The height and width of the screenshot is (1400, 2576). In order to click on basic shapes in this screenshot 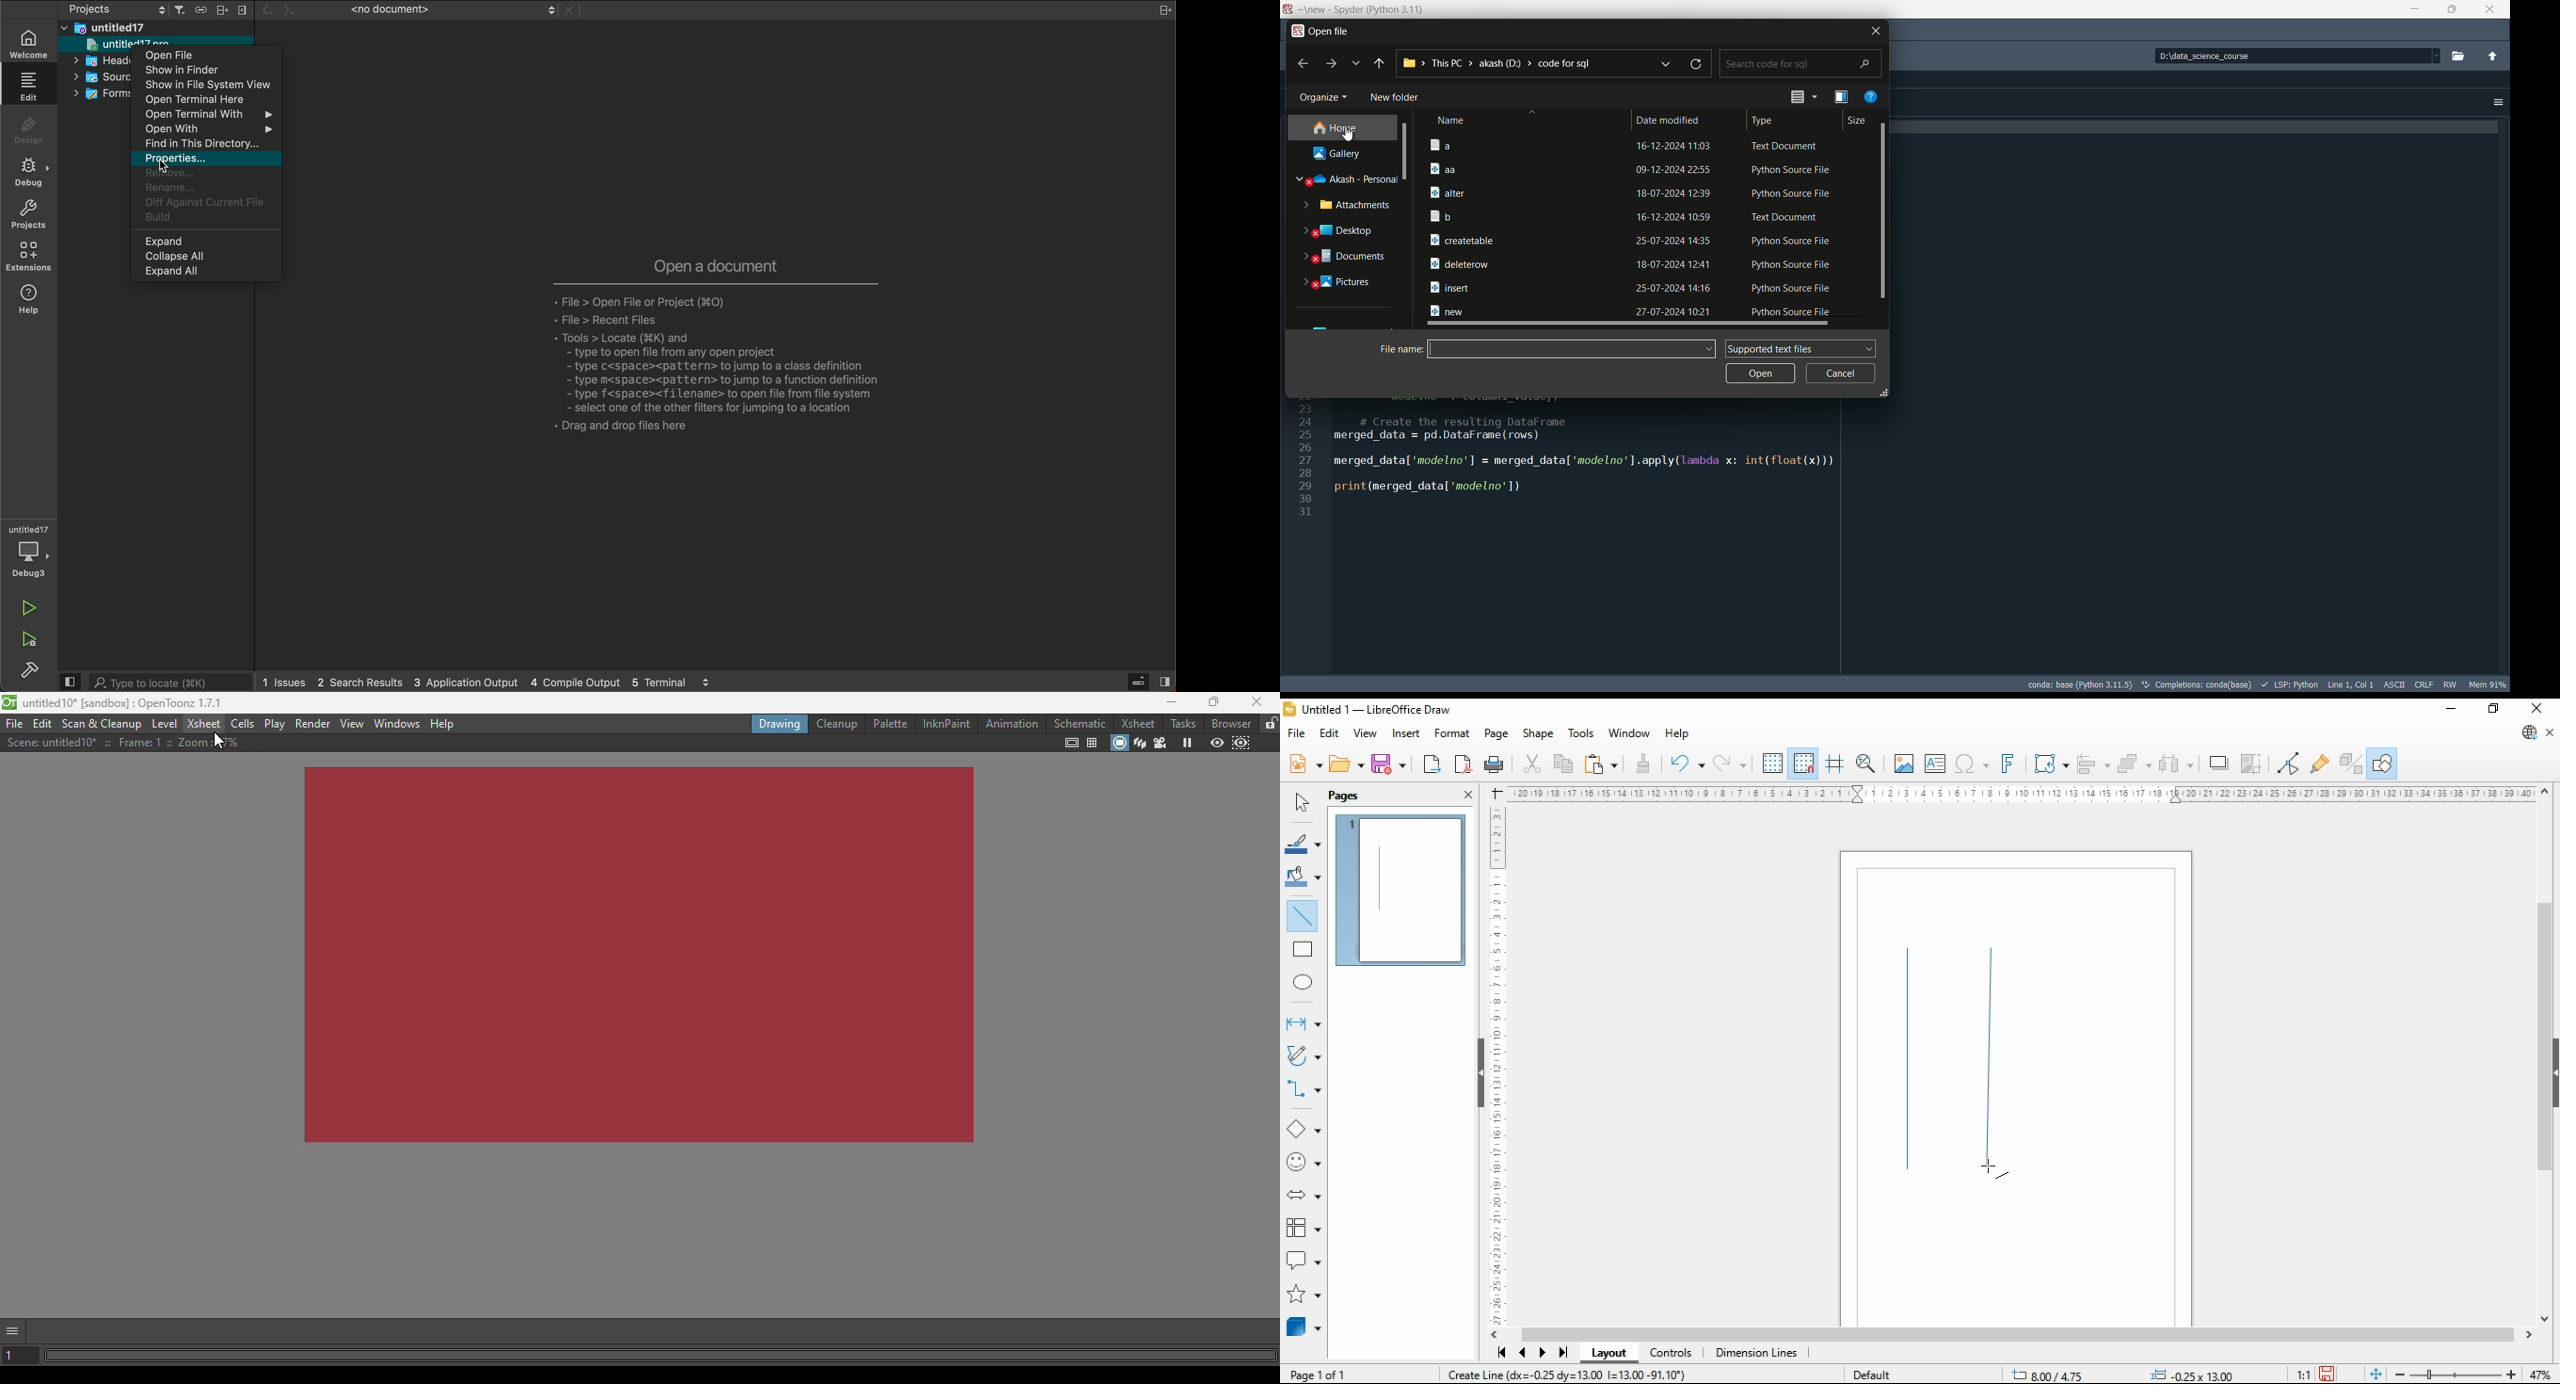, I will do `click(1300, 1130)`.